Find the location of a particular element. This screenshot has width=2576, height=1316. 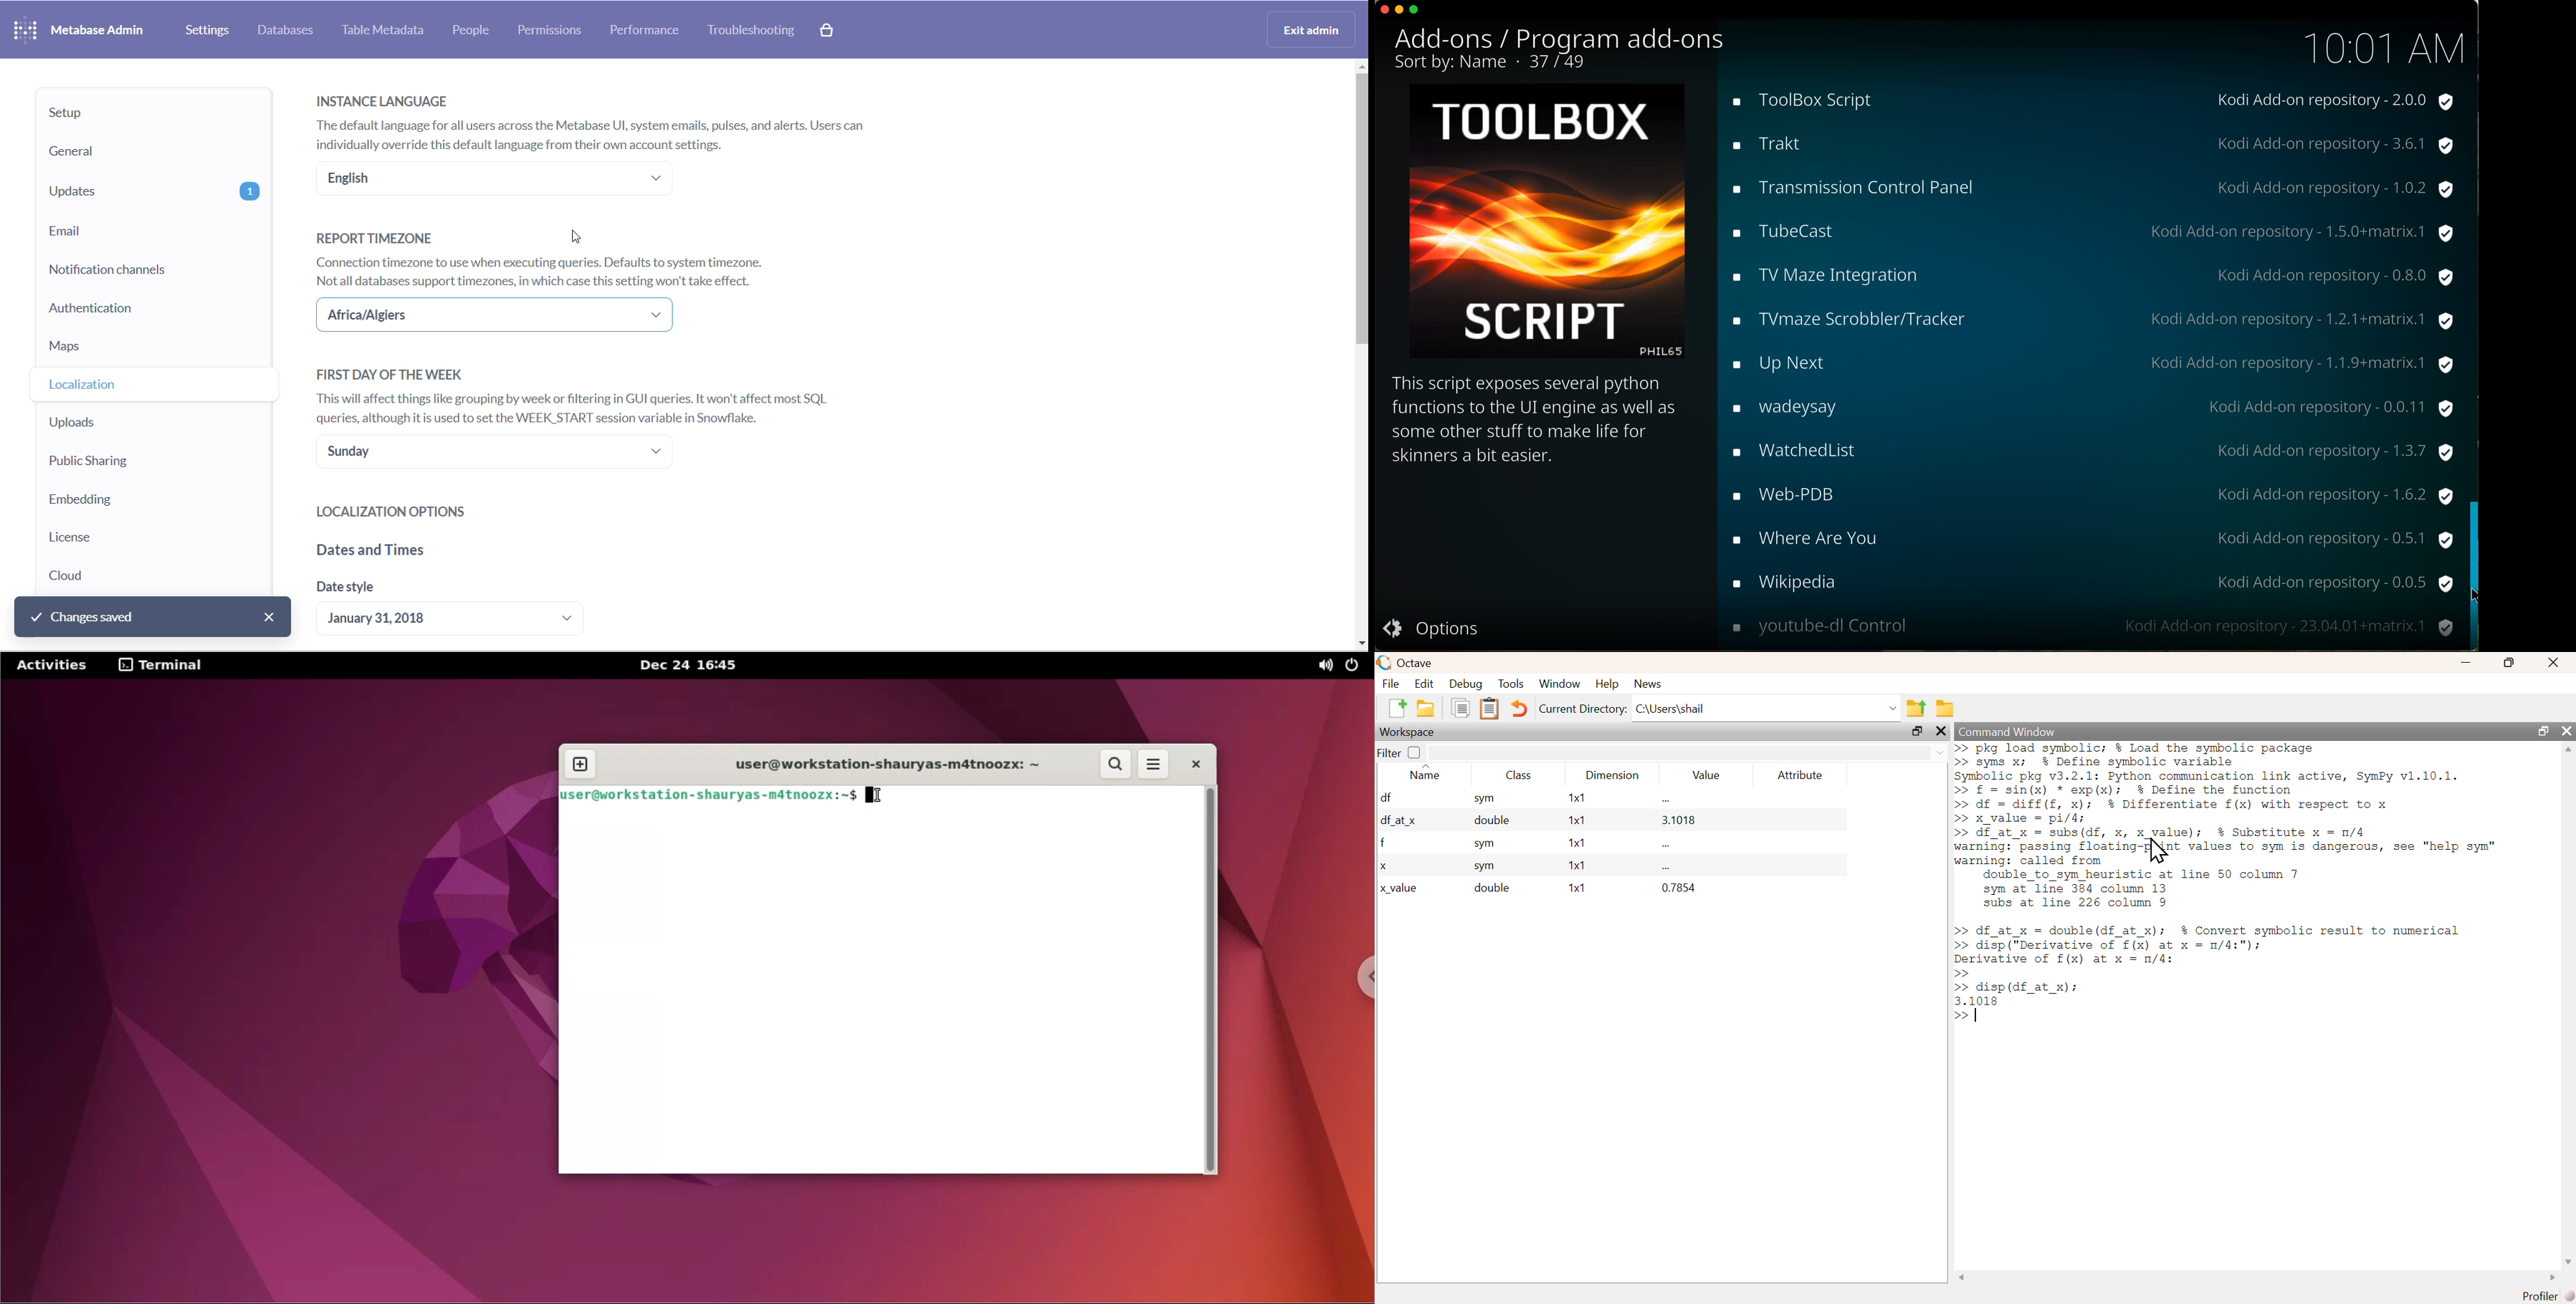

description is located at coordinates (1540, 421).